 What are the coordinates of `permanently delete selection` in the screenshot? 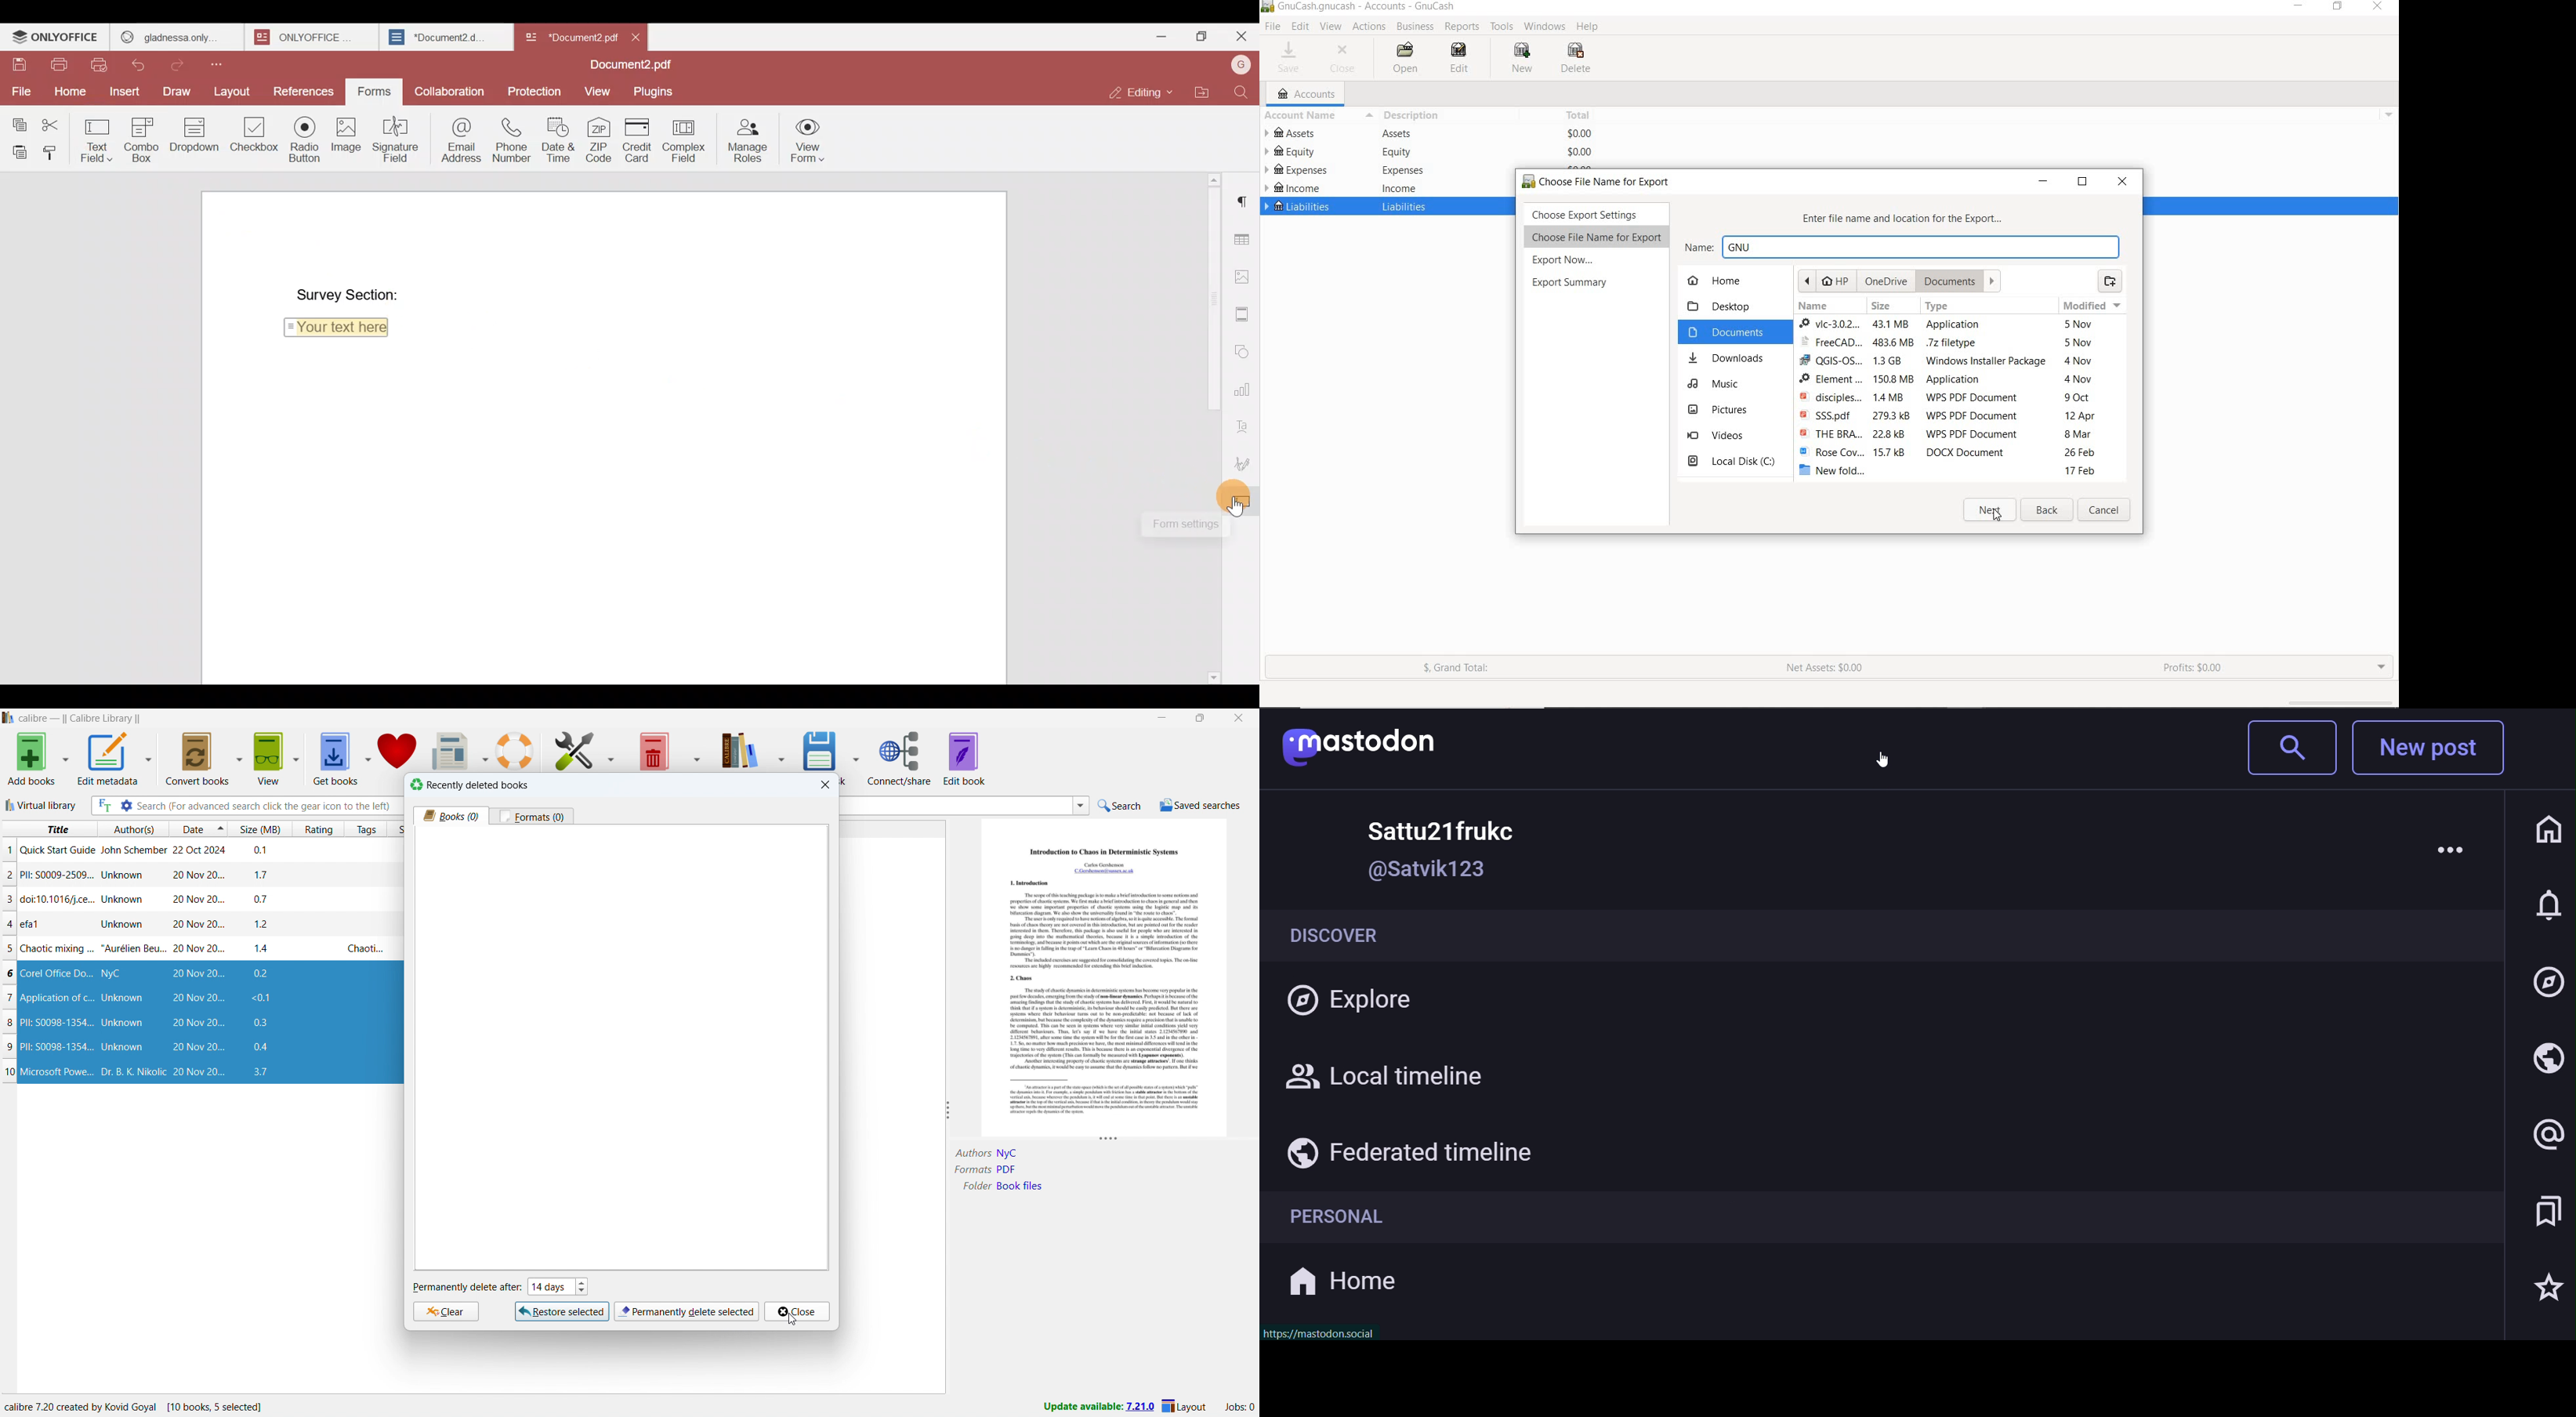 It's located at (686, 1312).